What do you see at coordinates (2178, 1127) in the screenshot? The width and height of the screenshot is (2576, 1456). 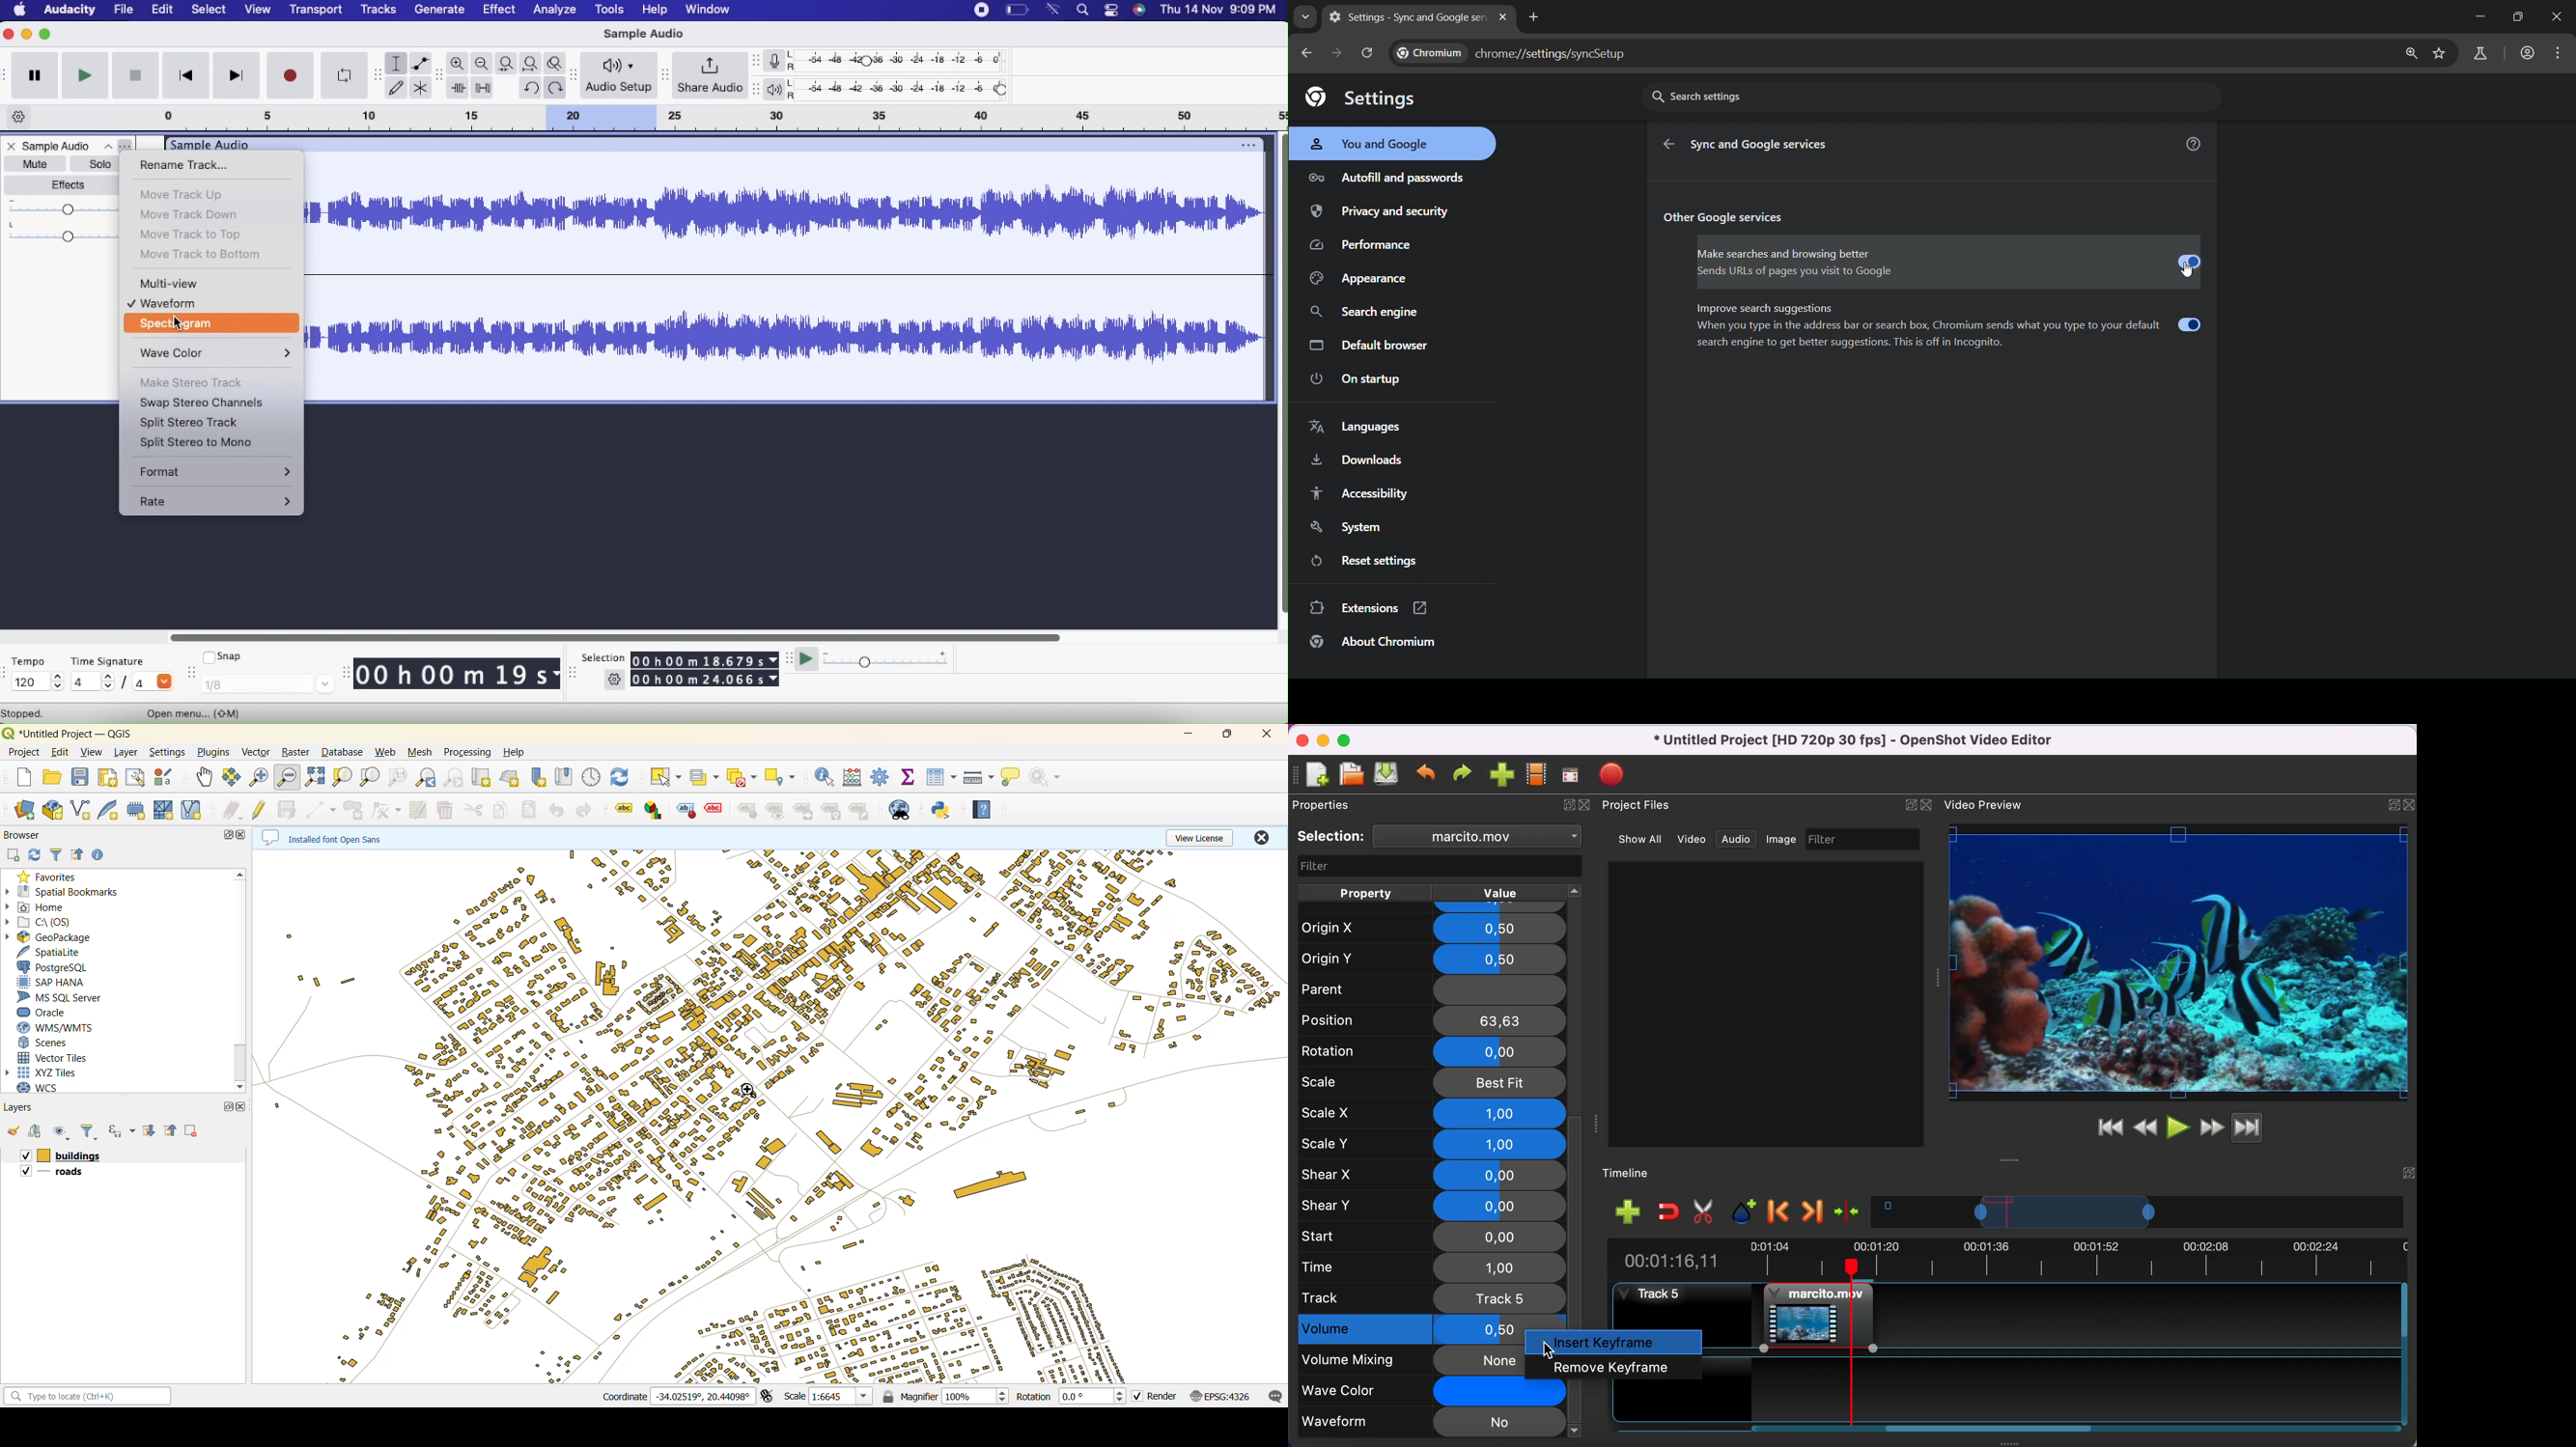 I see `play` at bounding box center [2178, 1127].